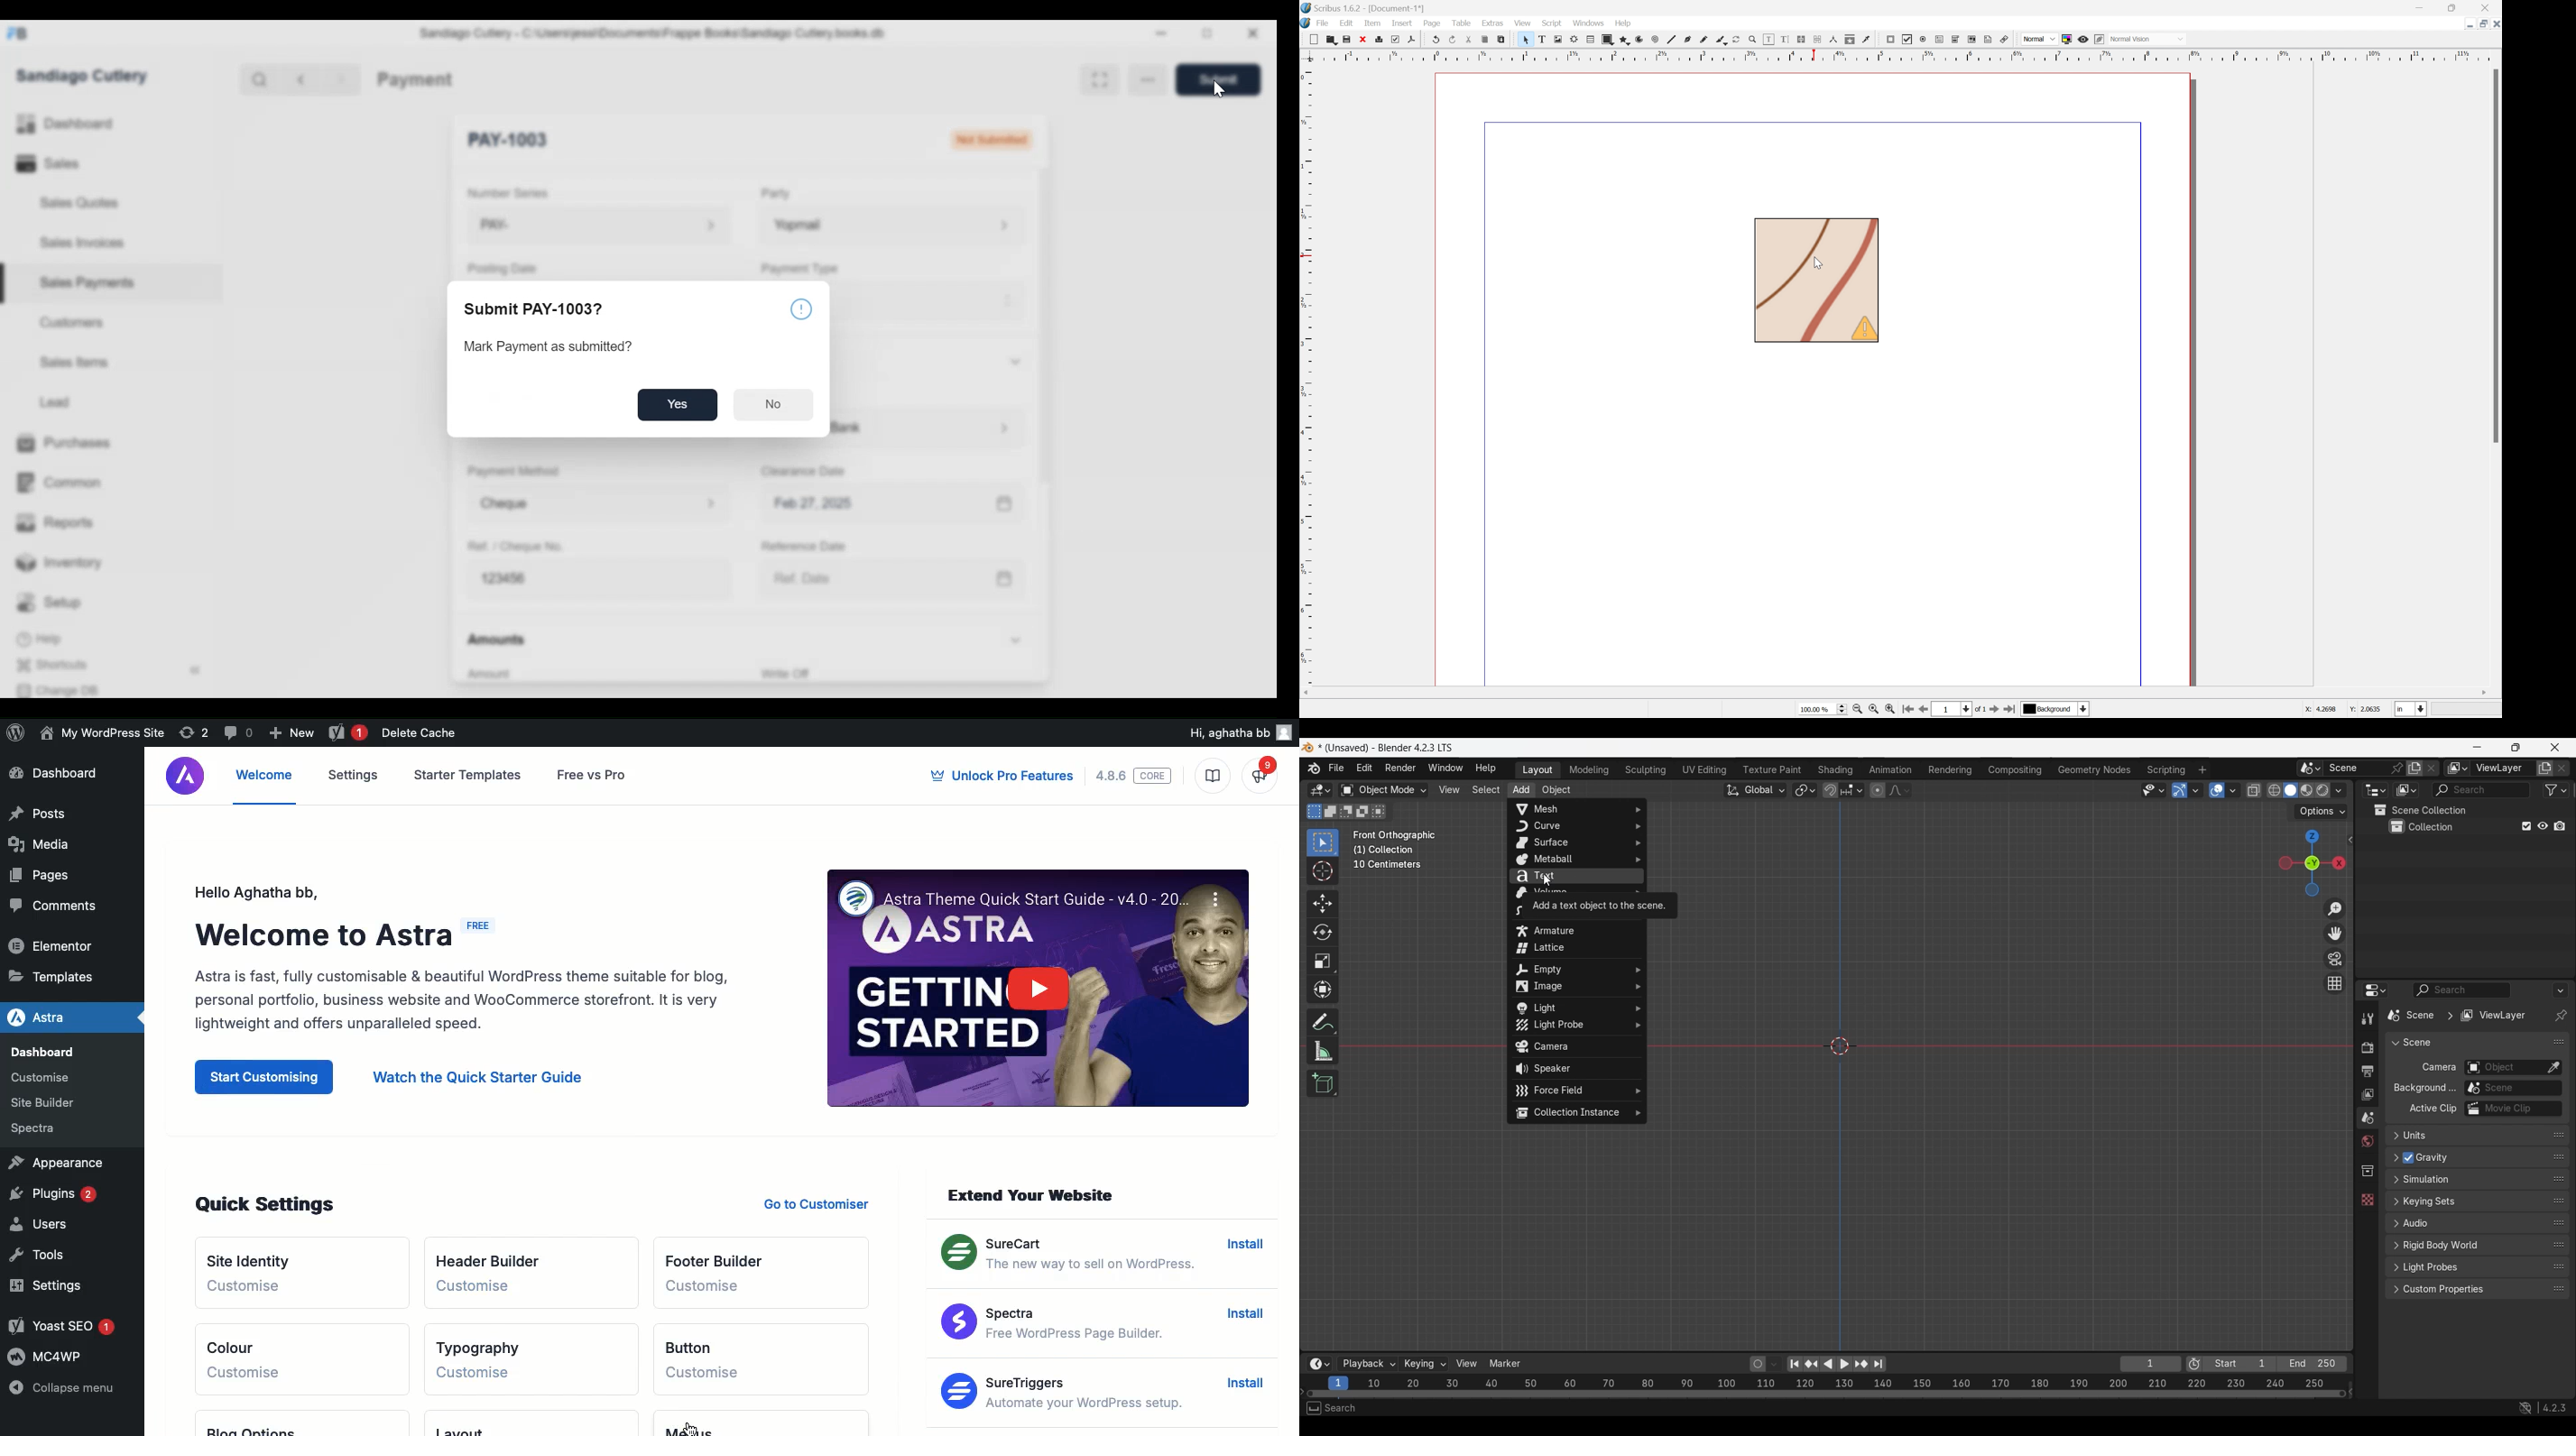 The width and height of the screenshot is (2576, 1456). I want to click on Collection 1, so click(2424, 826).